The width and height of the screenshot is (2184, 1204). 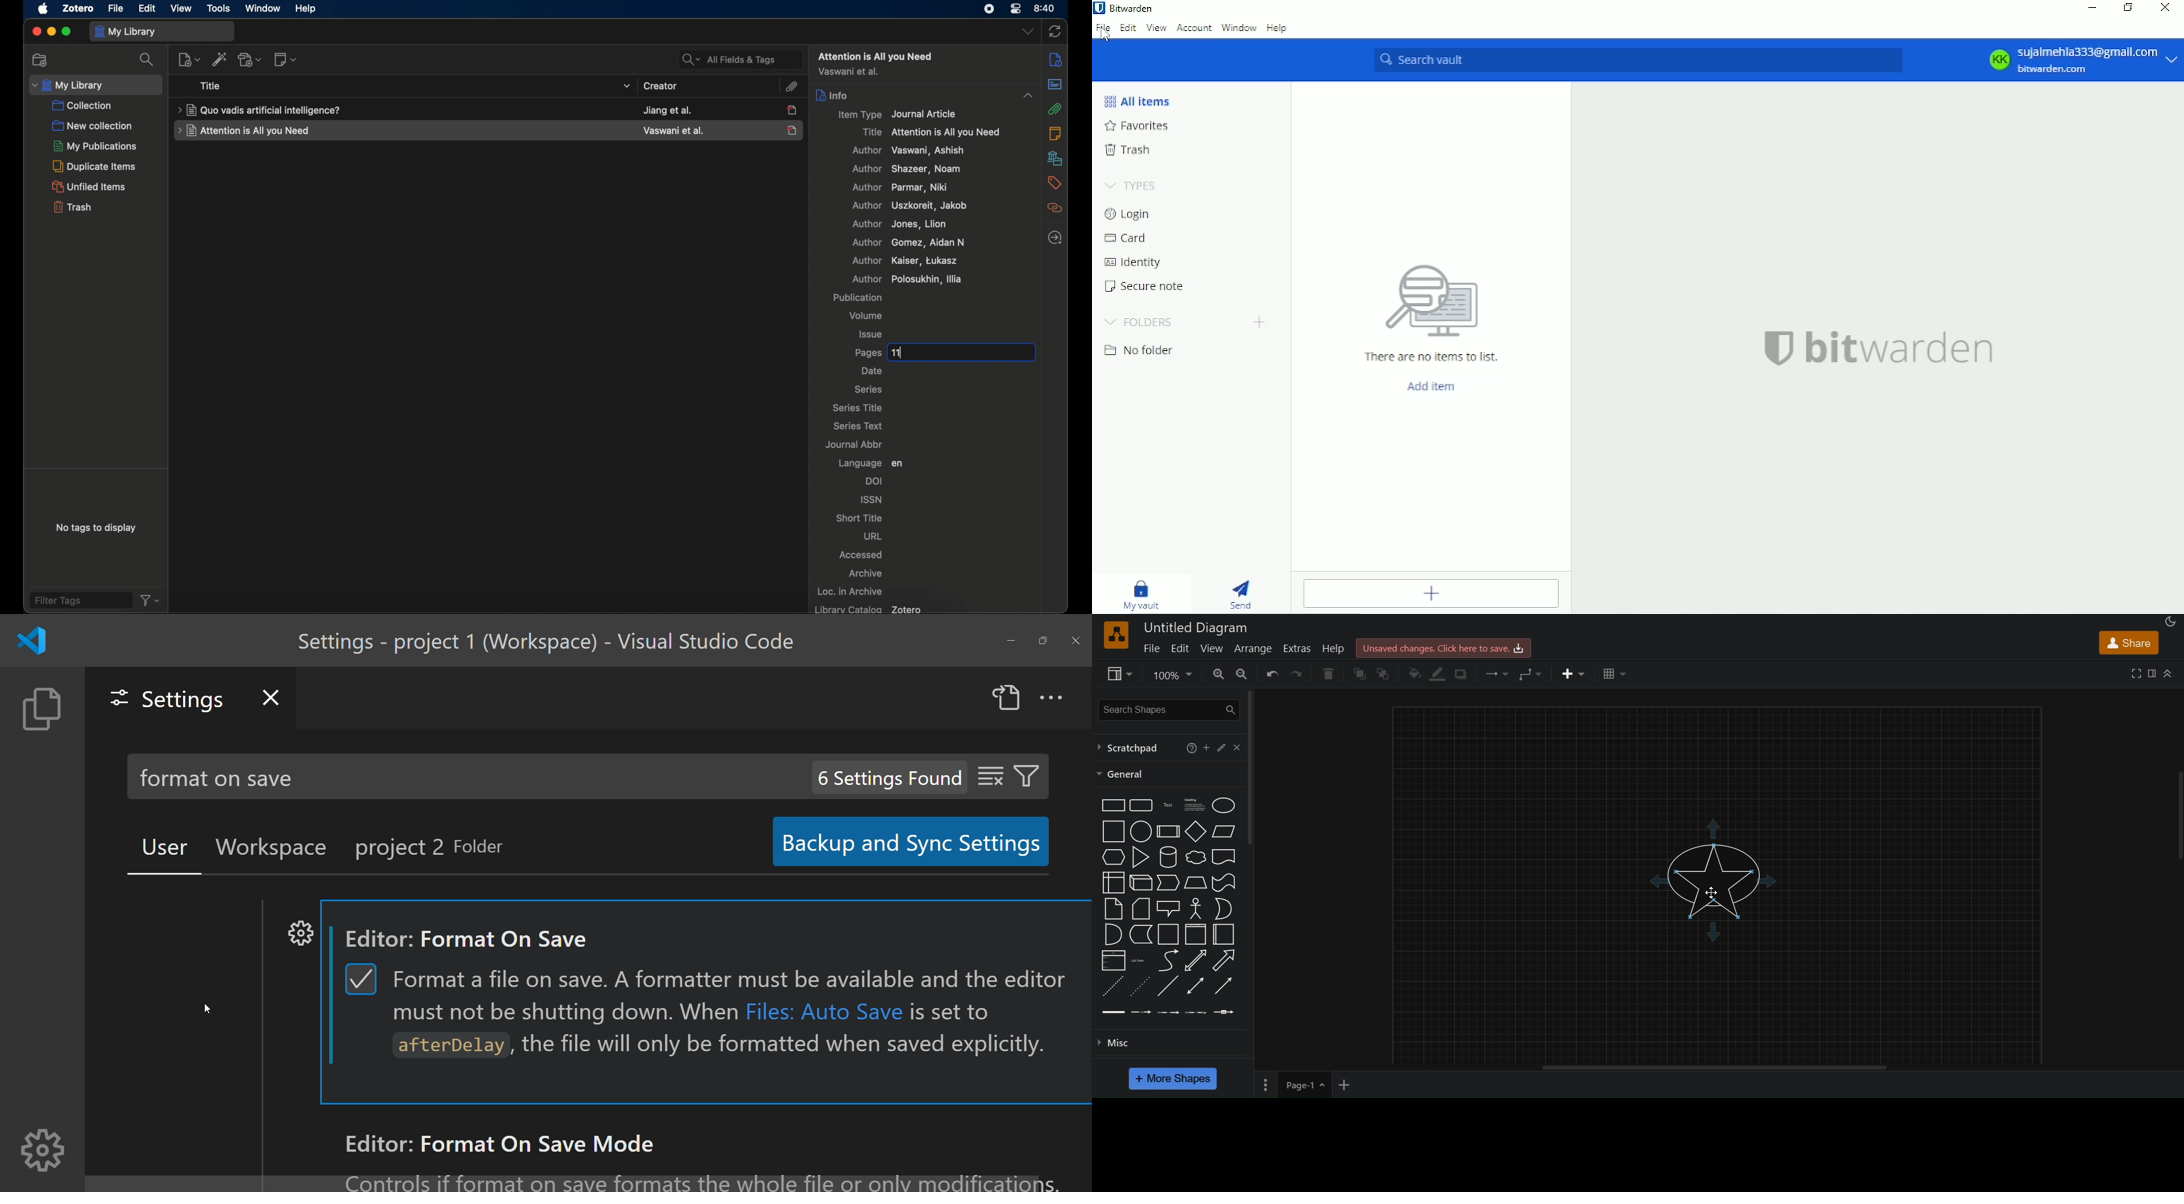 I want to click on shadows, so click(x=1464, y=675).